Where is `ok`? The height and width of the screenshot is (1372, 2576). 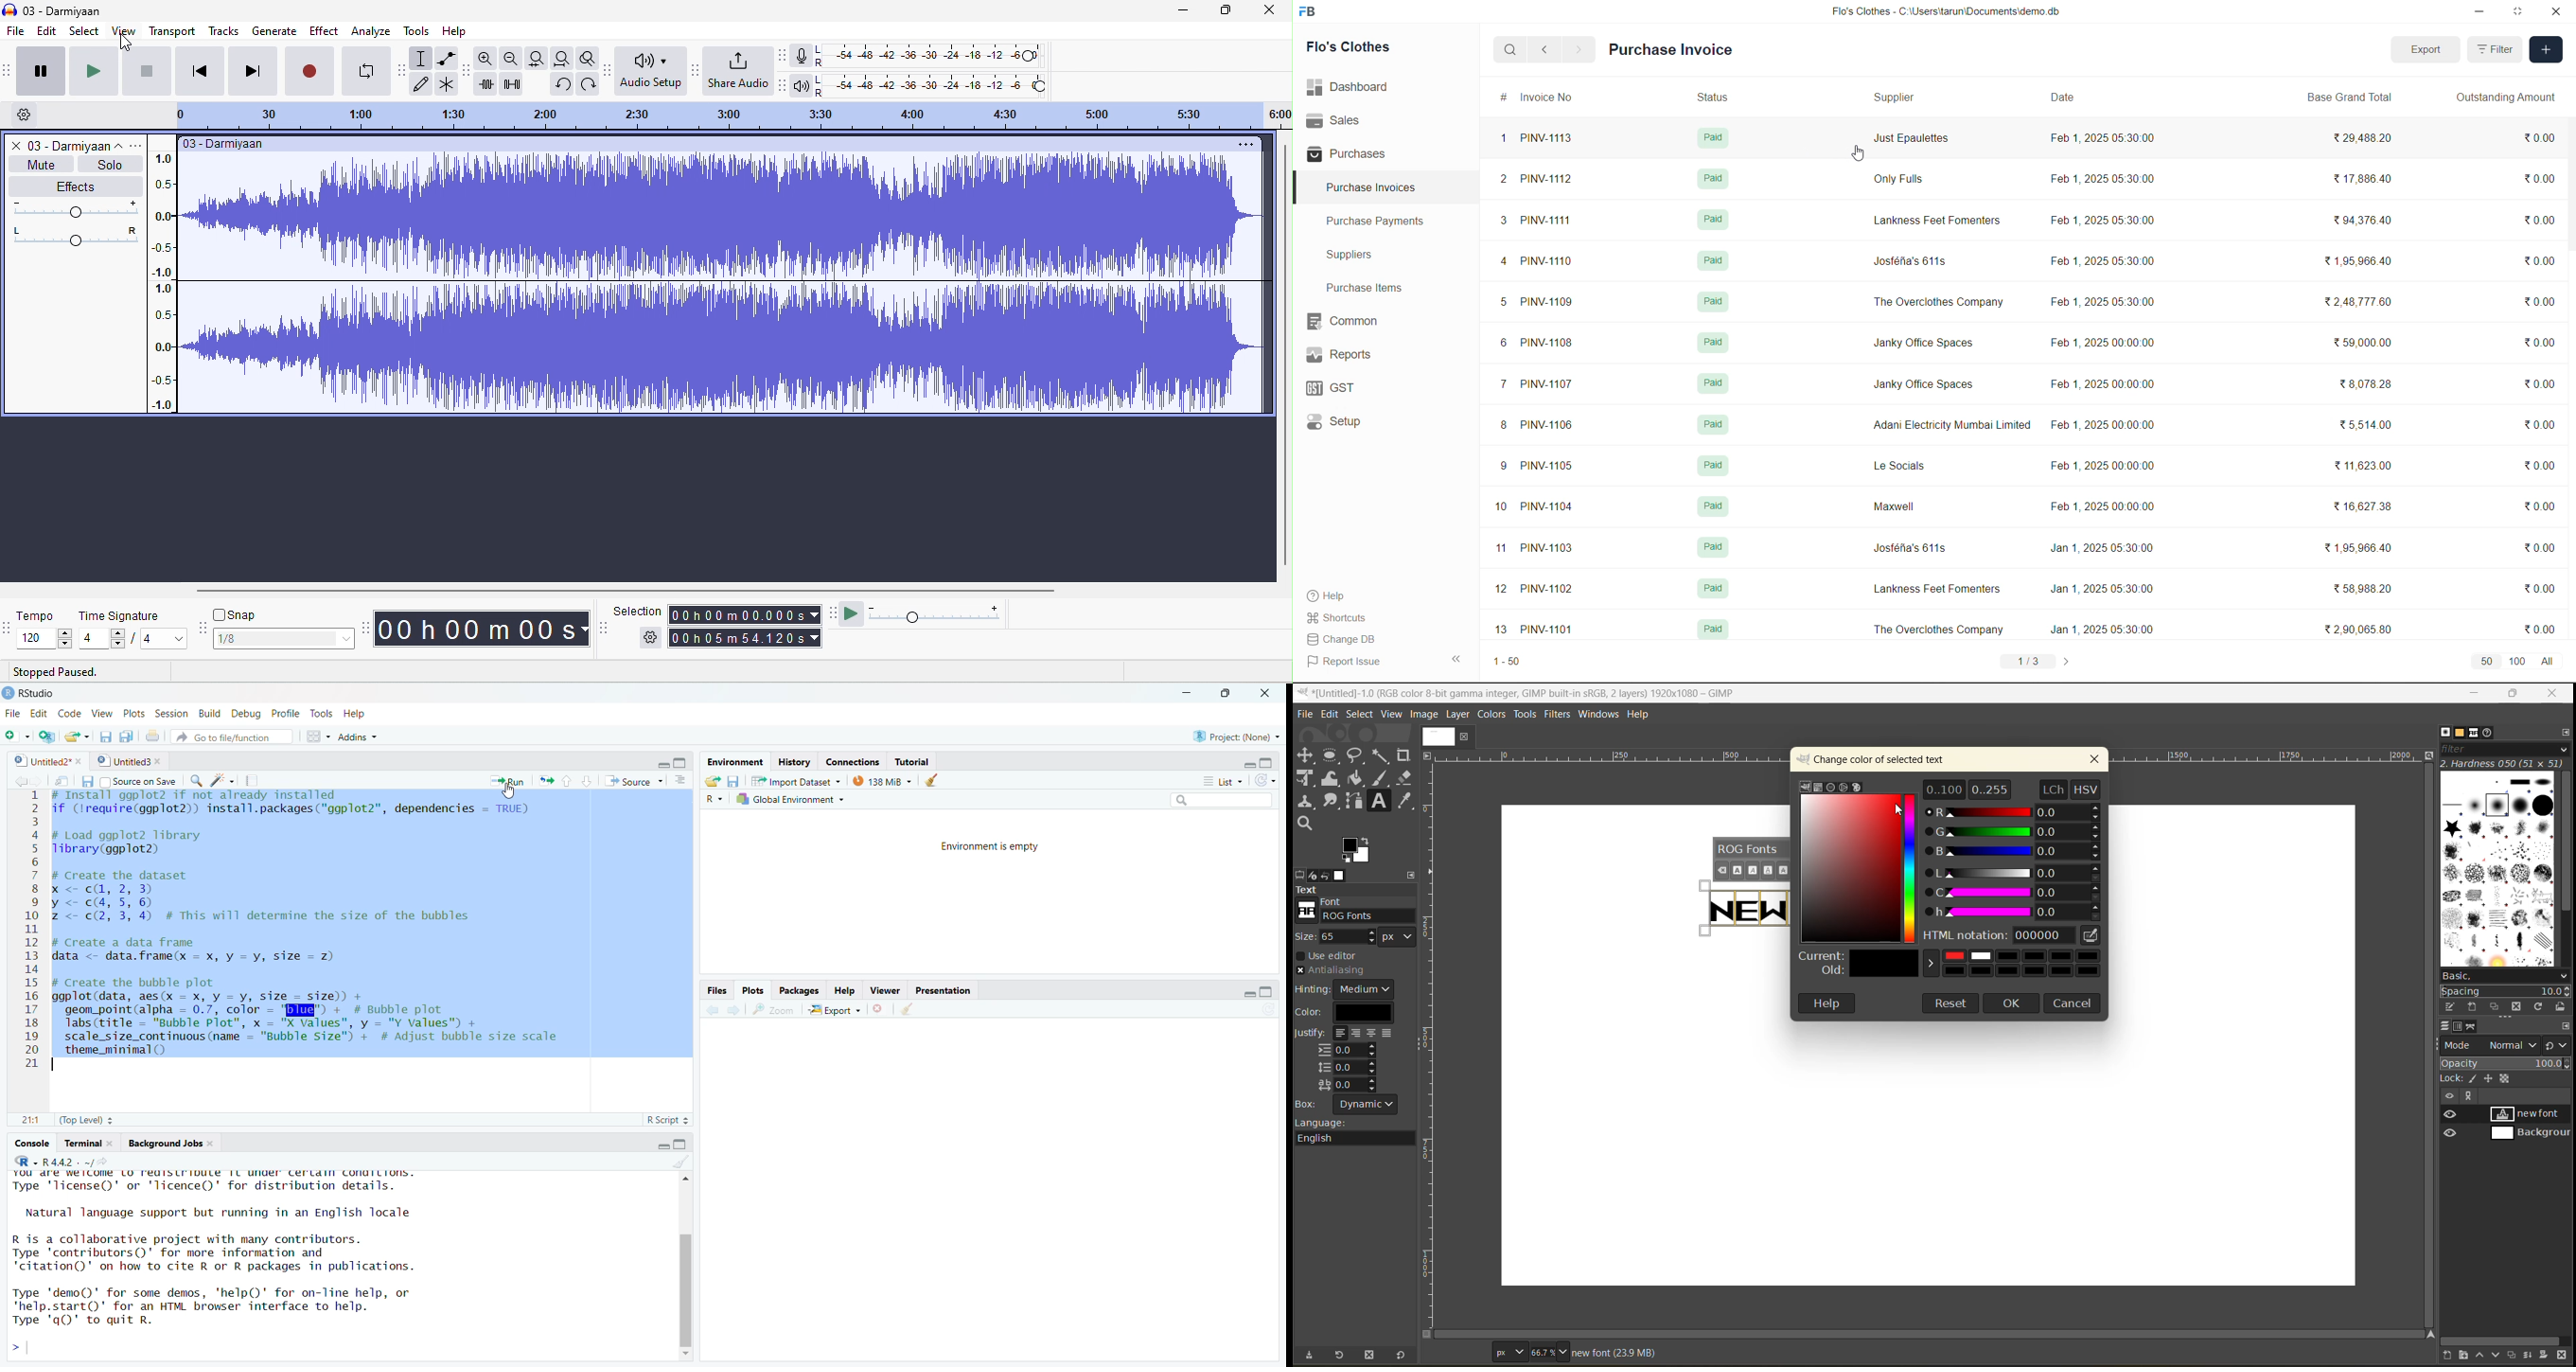
ok is located at coordinates (2014, 1004).